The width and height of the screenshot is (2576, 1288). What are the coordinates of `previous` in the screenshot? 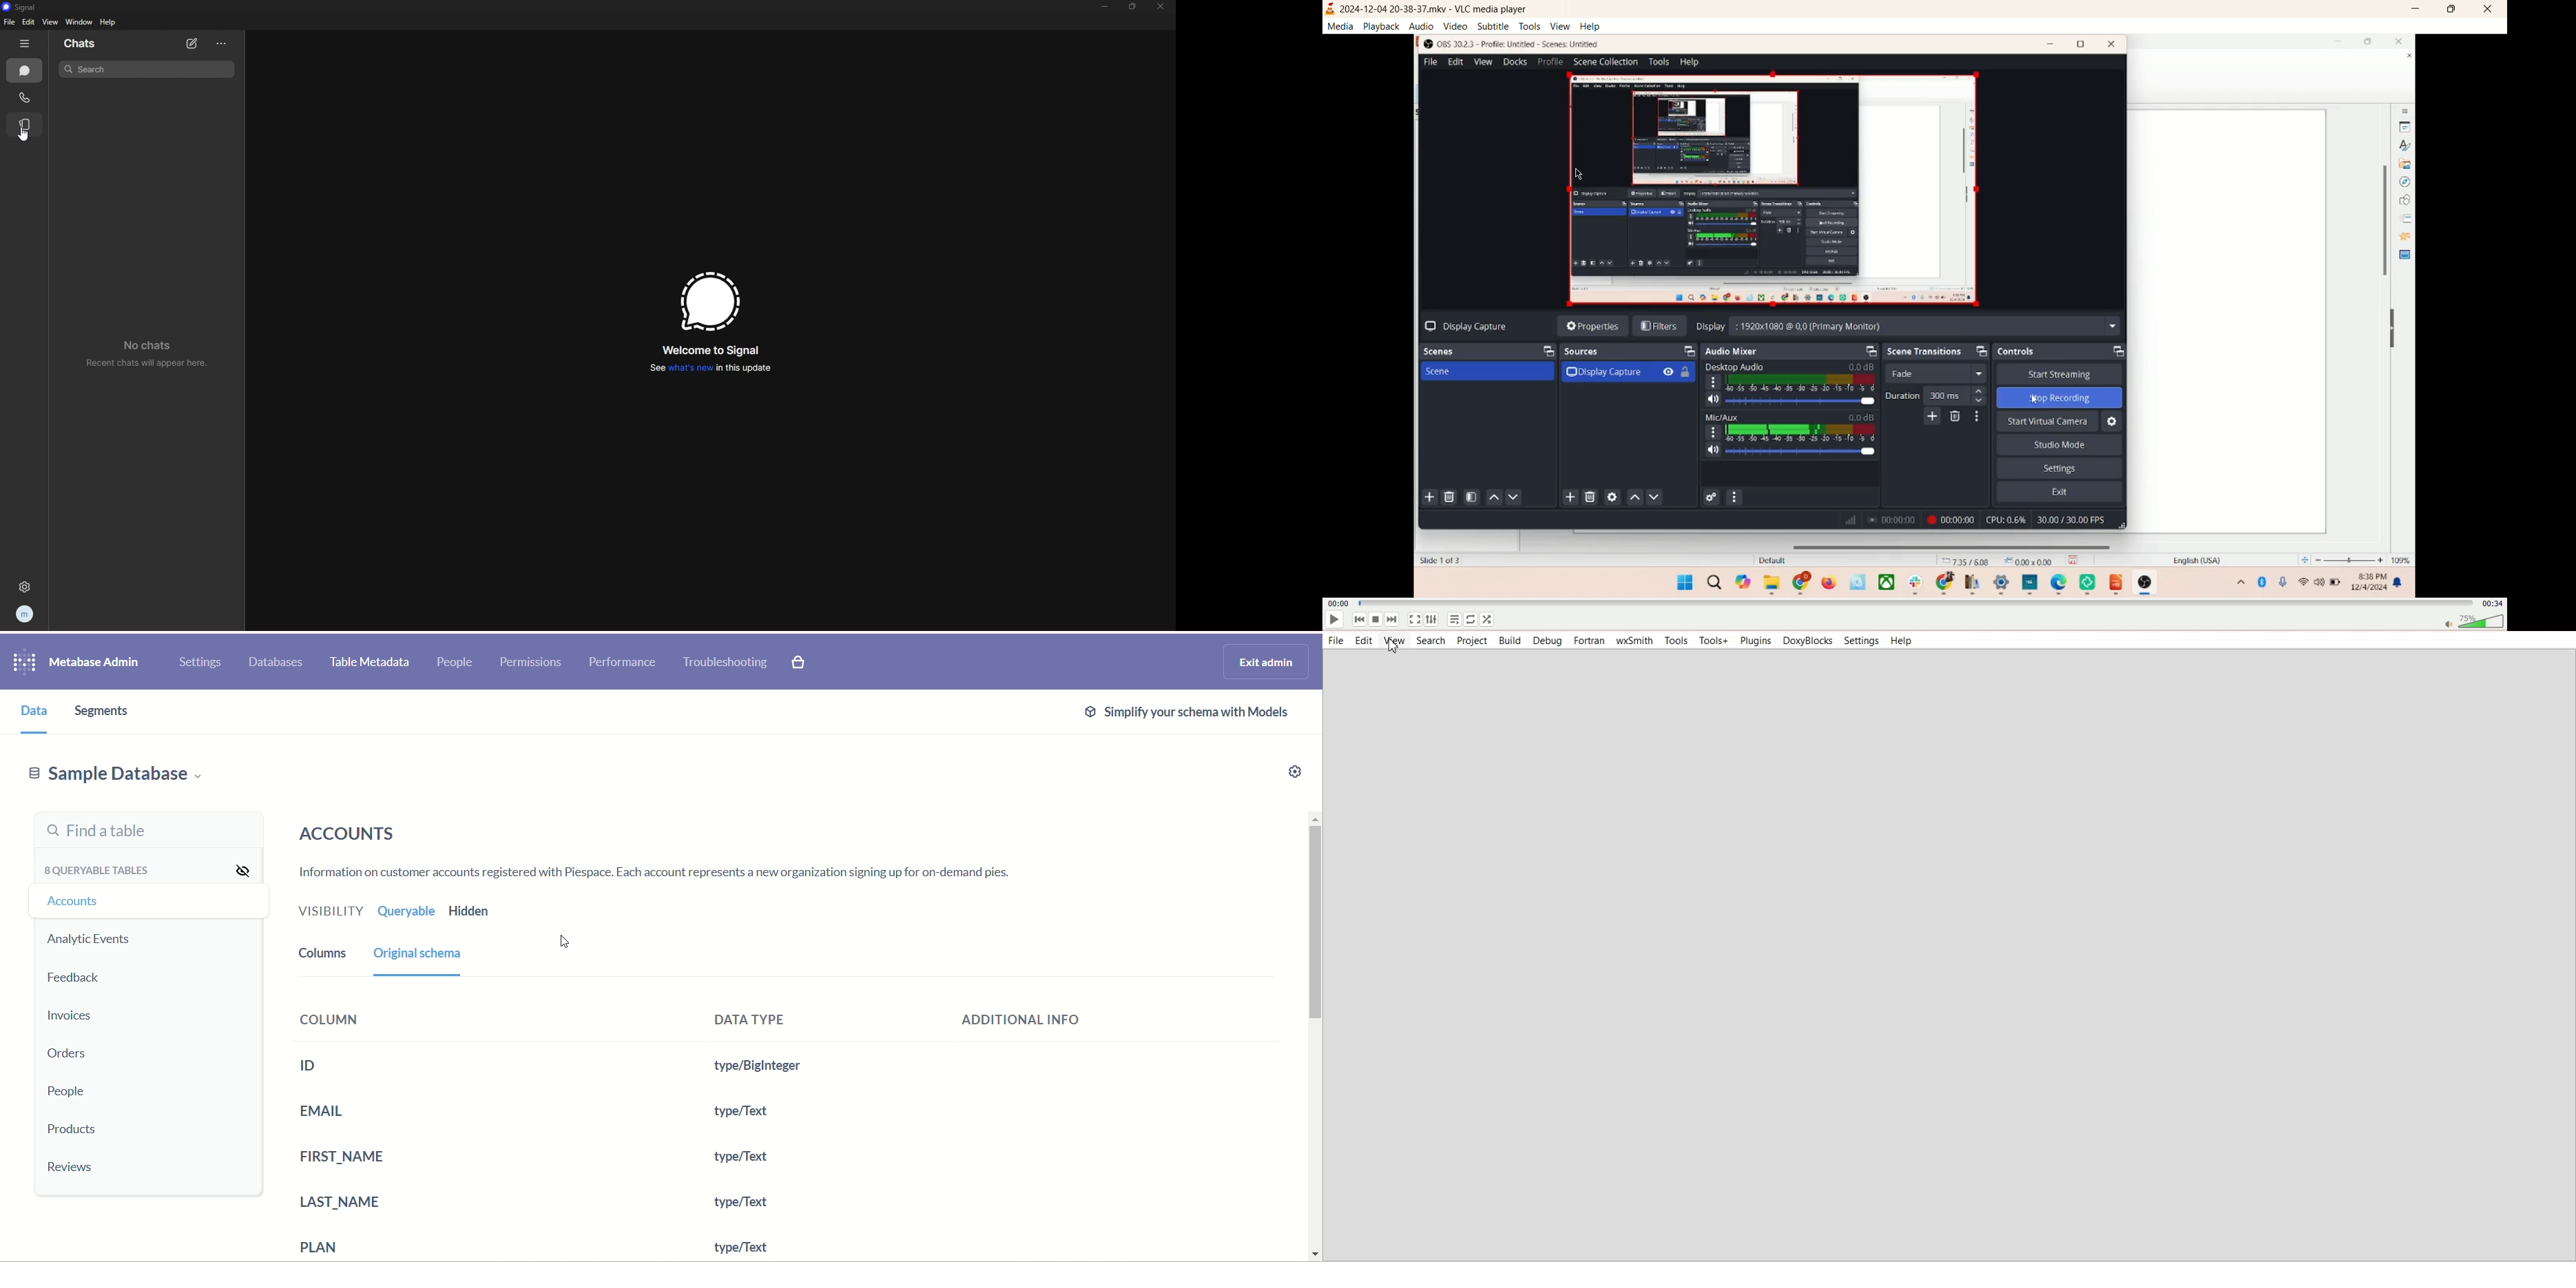 It's located at (1358, 621).